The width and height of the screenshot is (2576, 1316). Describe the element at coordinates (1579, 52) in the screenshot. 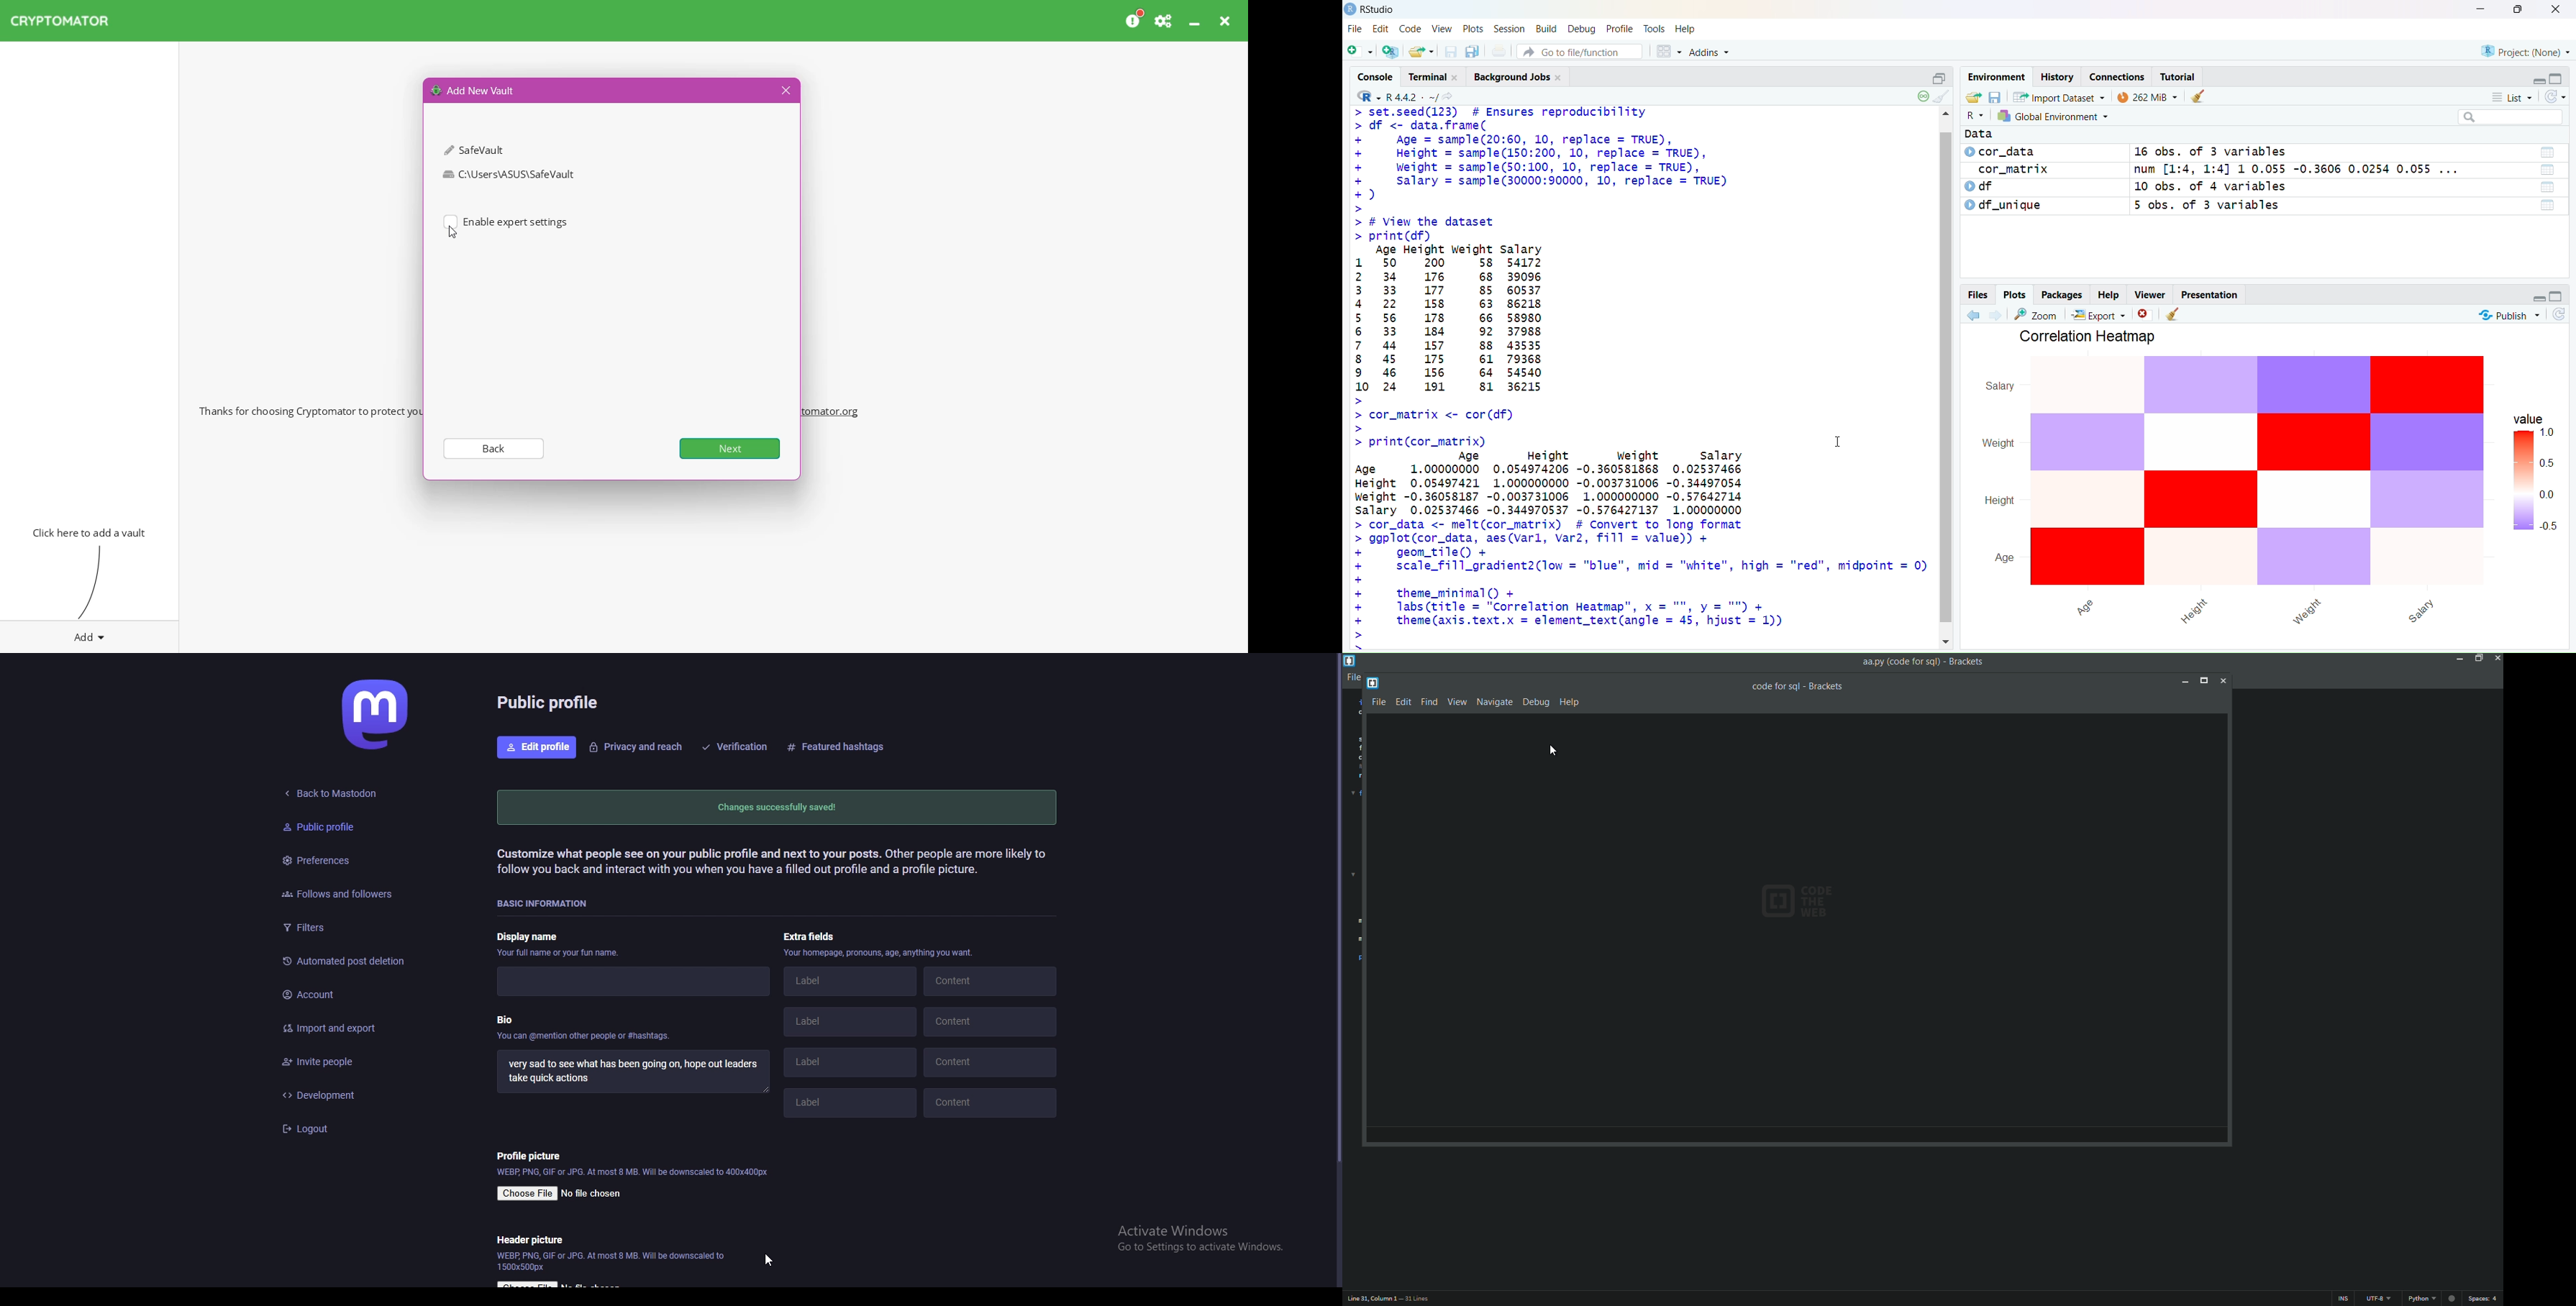

I see `Go to file/function` at that location.